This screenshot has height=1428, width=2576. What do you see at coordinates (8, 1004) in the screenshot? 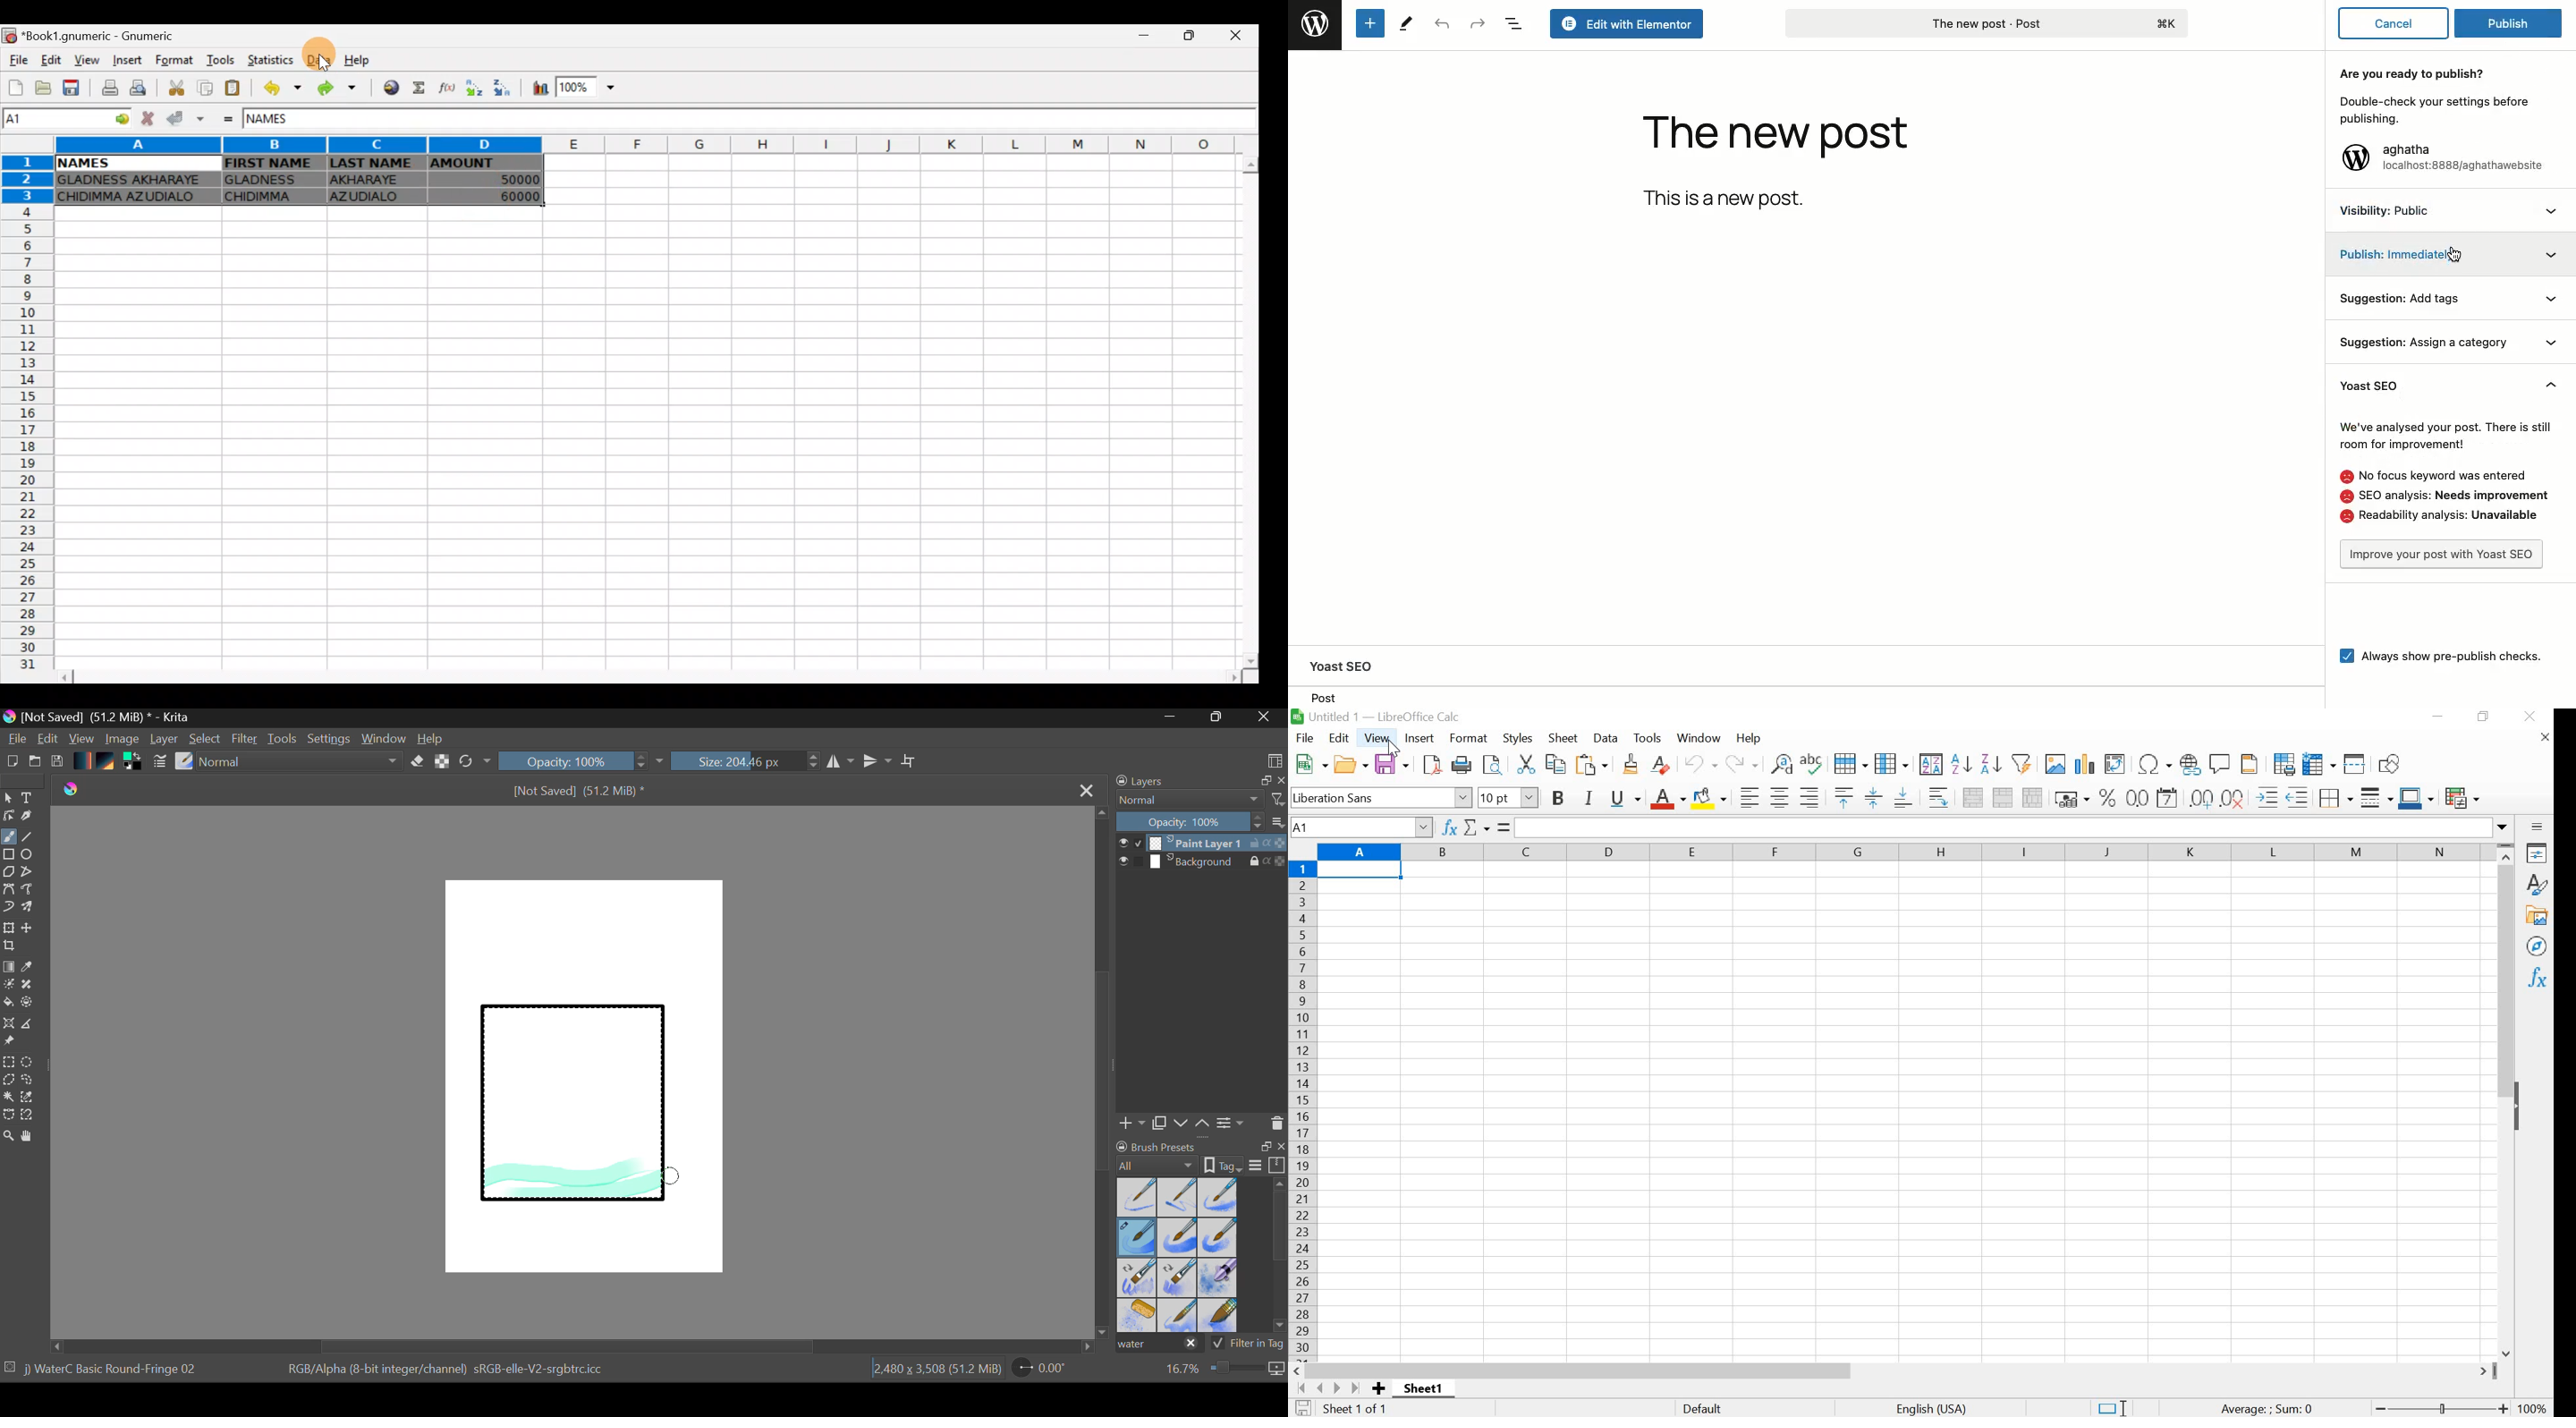
I see `Fill` at bounding box center [8, 1004].